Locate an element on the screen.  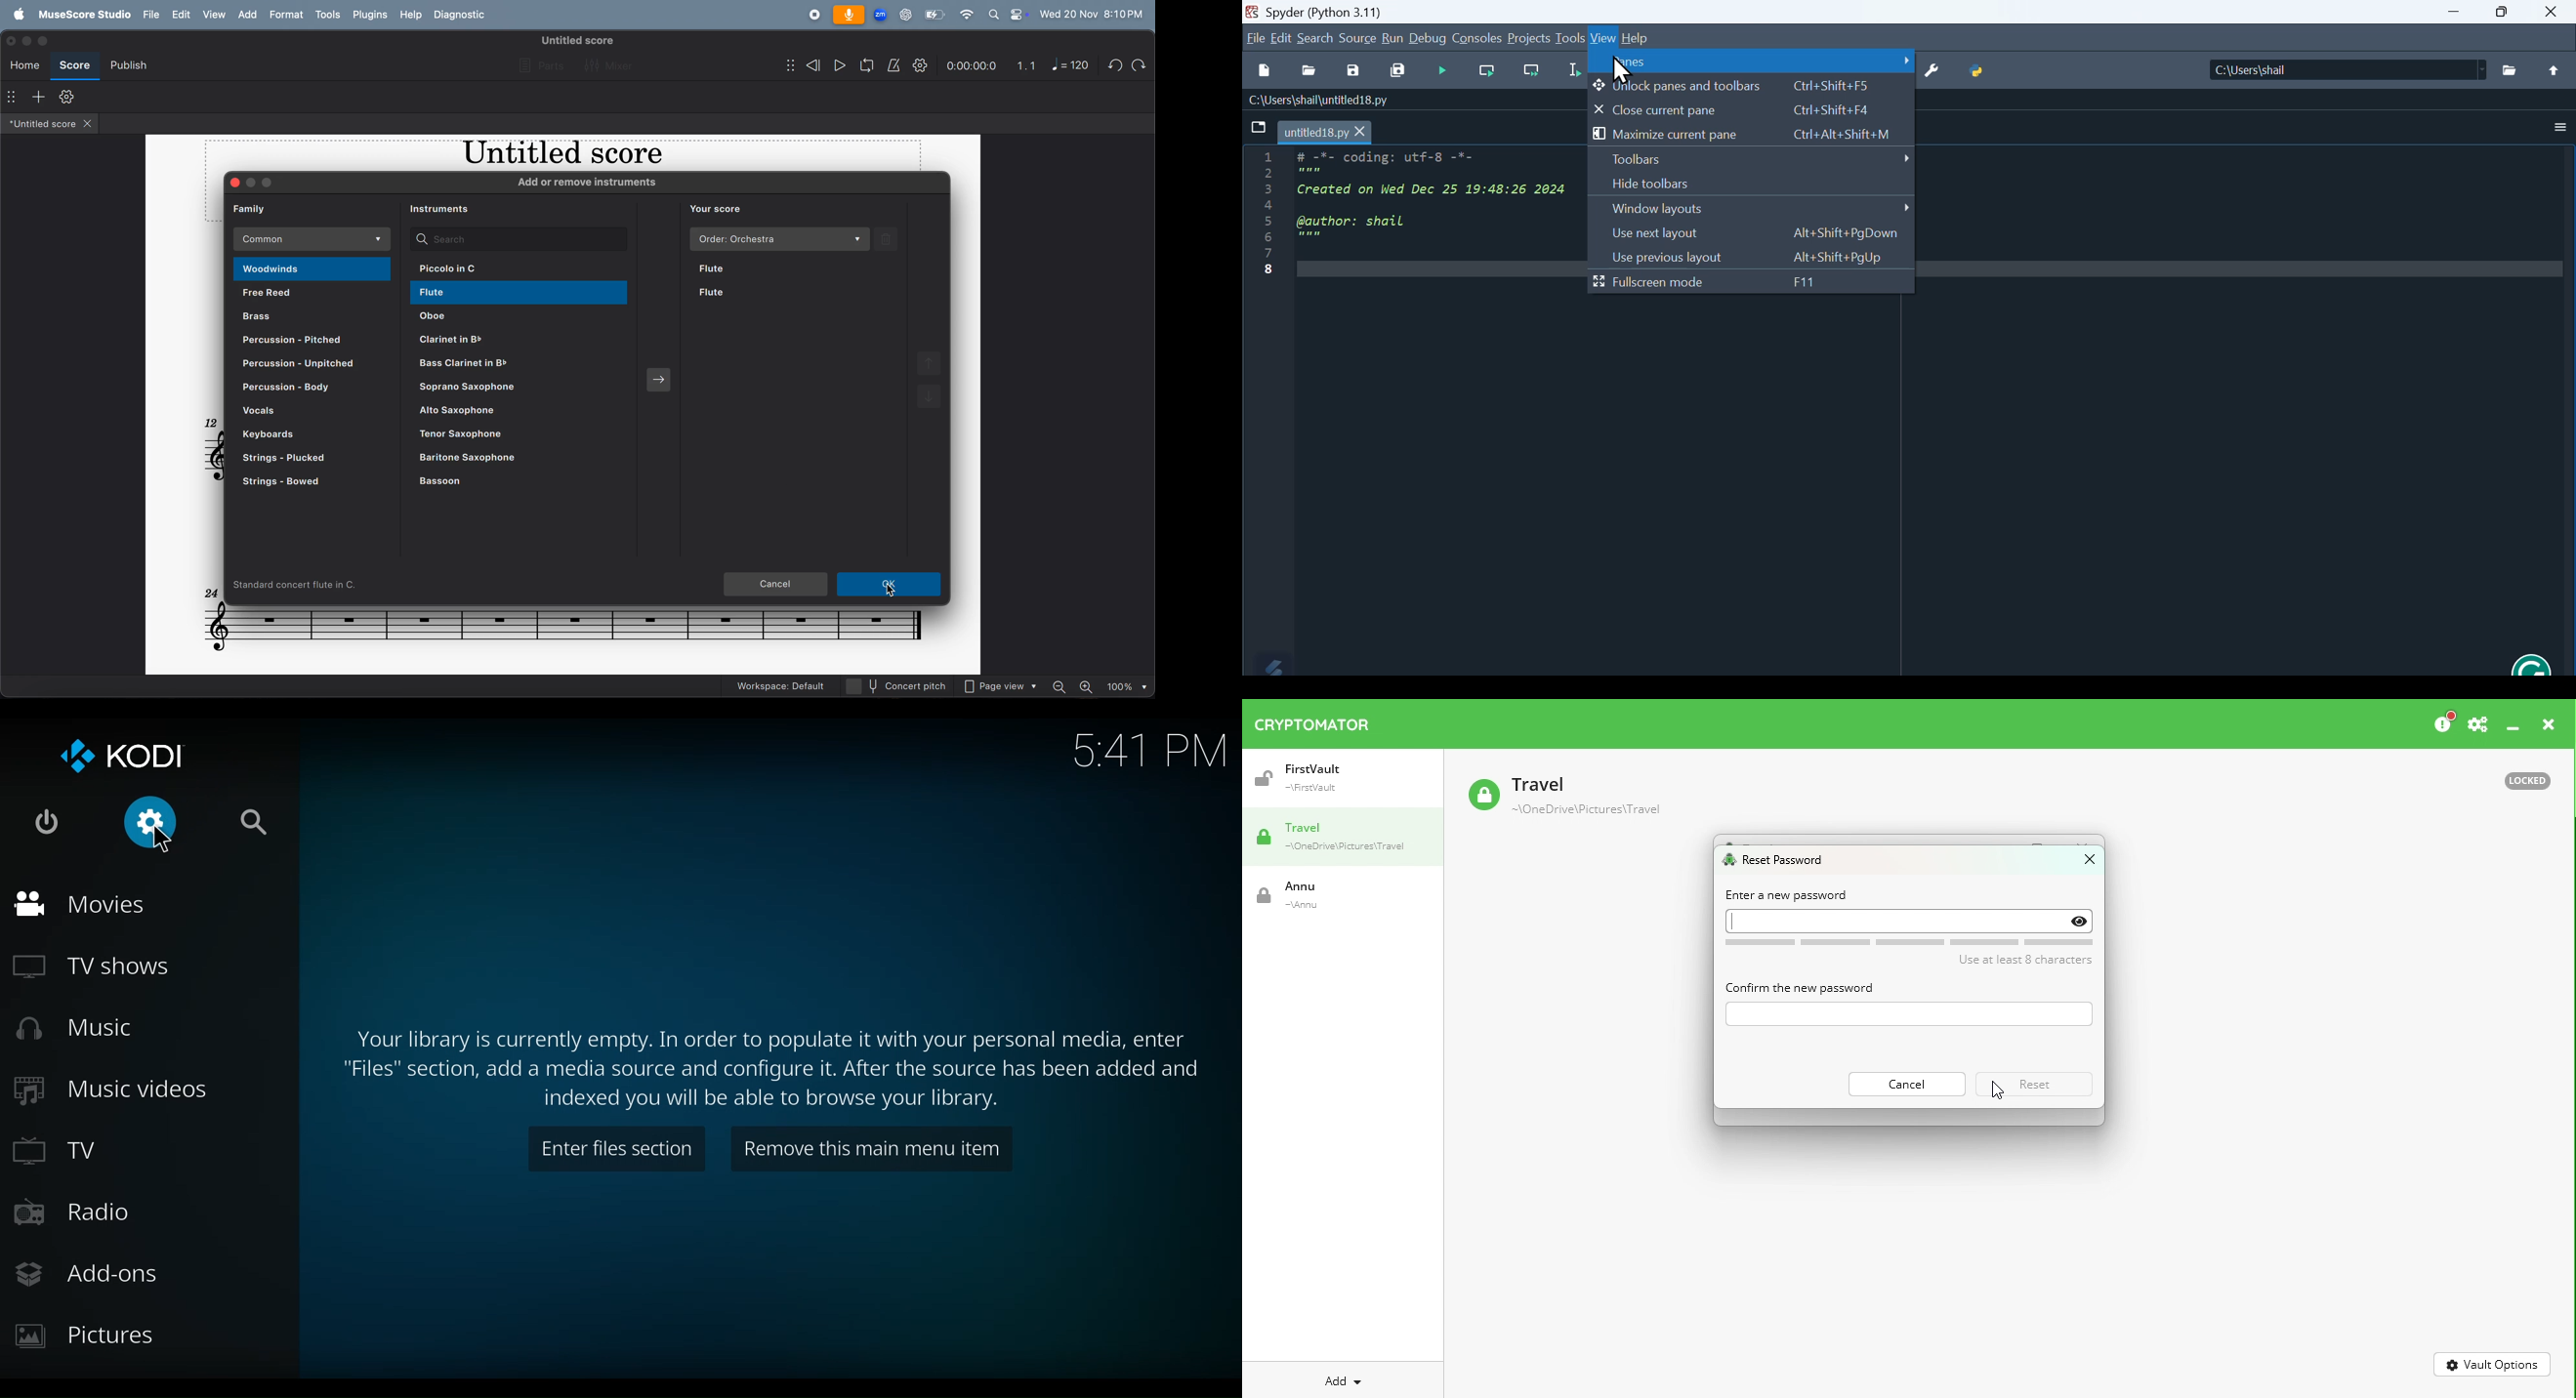
Debug is located at coordinates (1429, 38).